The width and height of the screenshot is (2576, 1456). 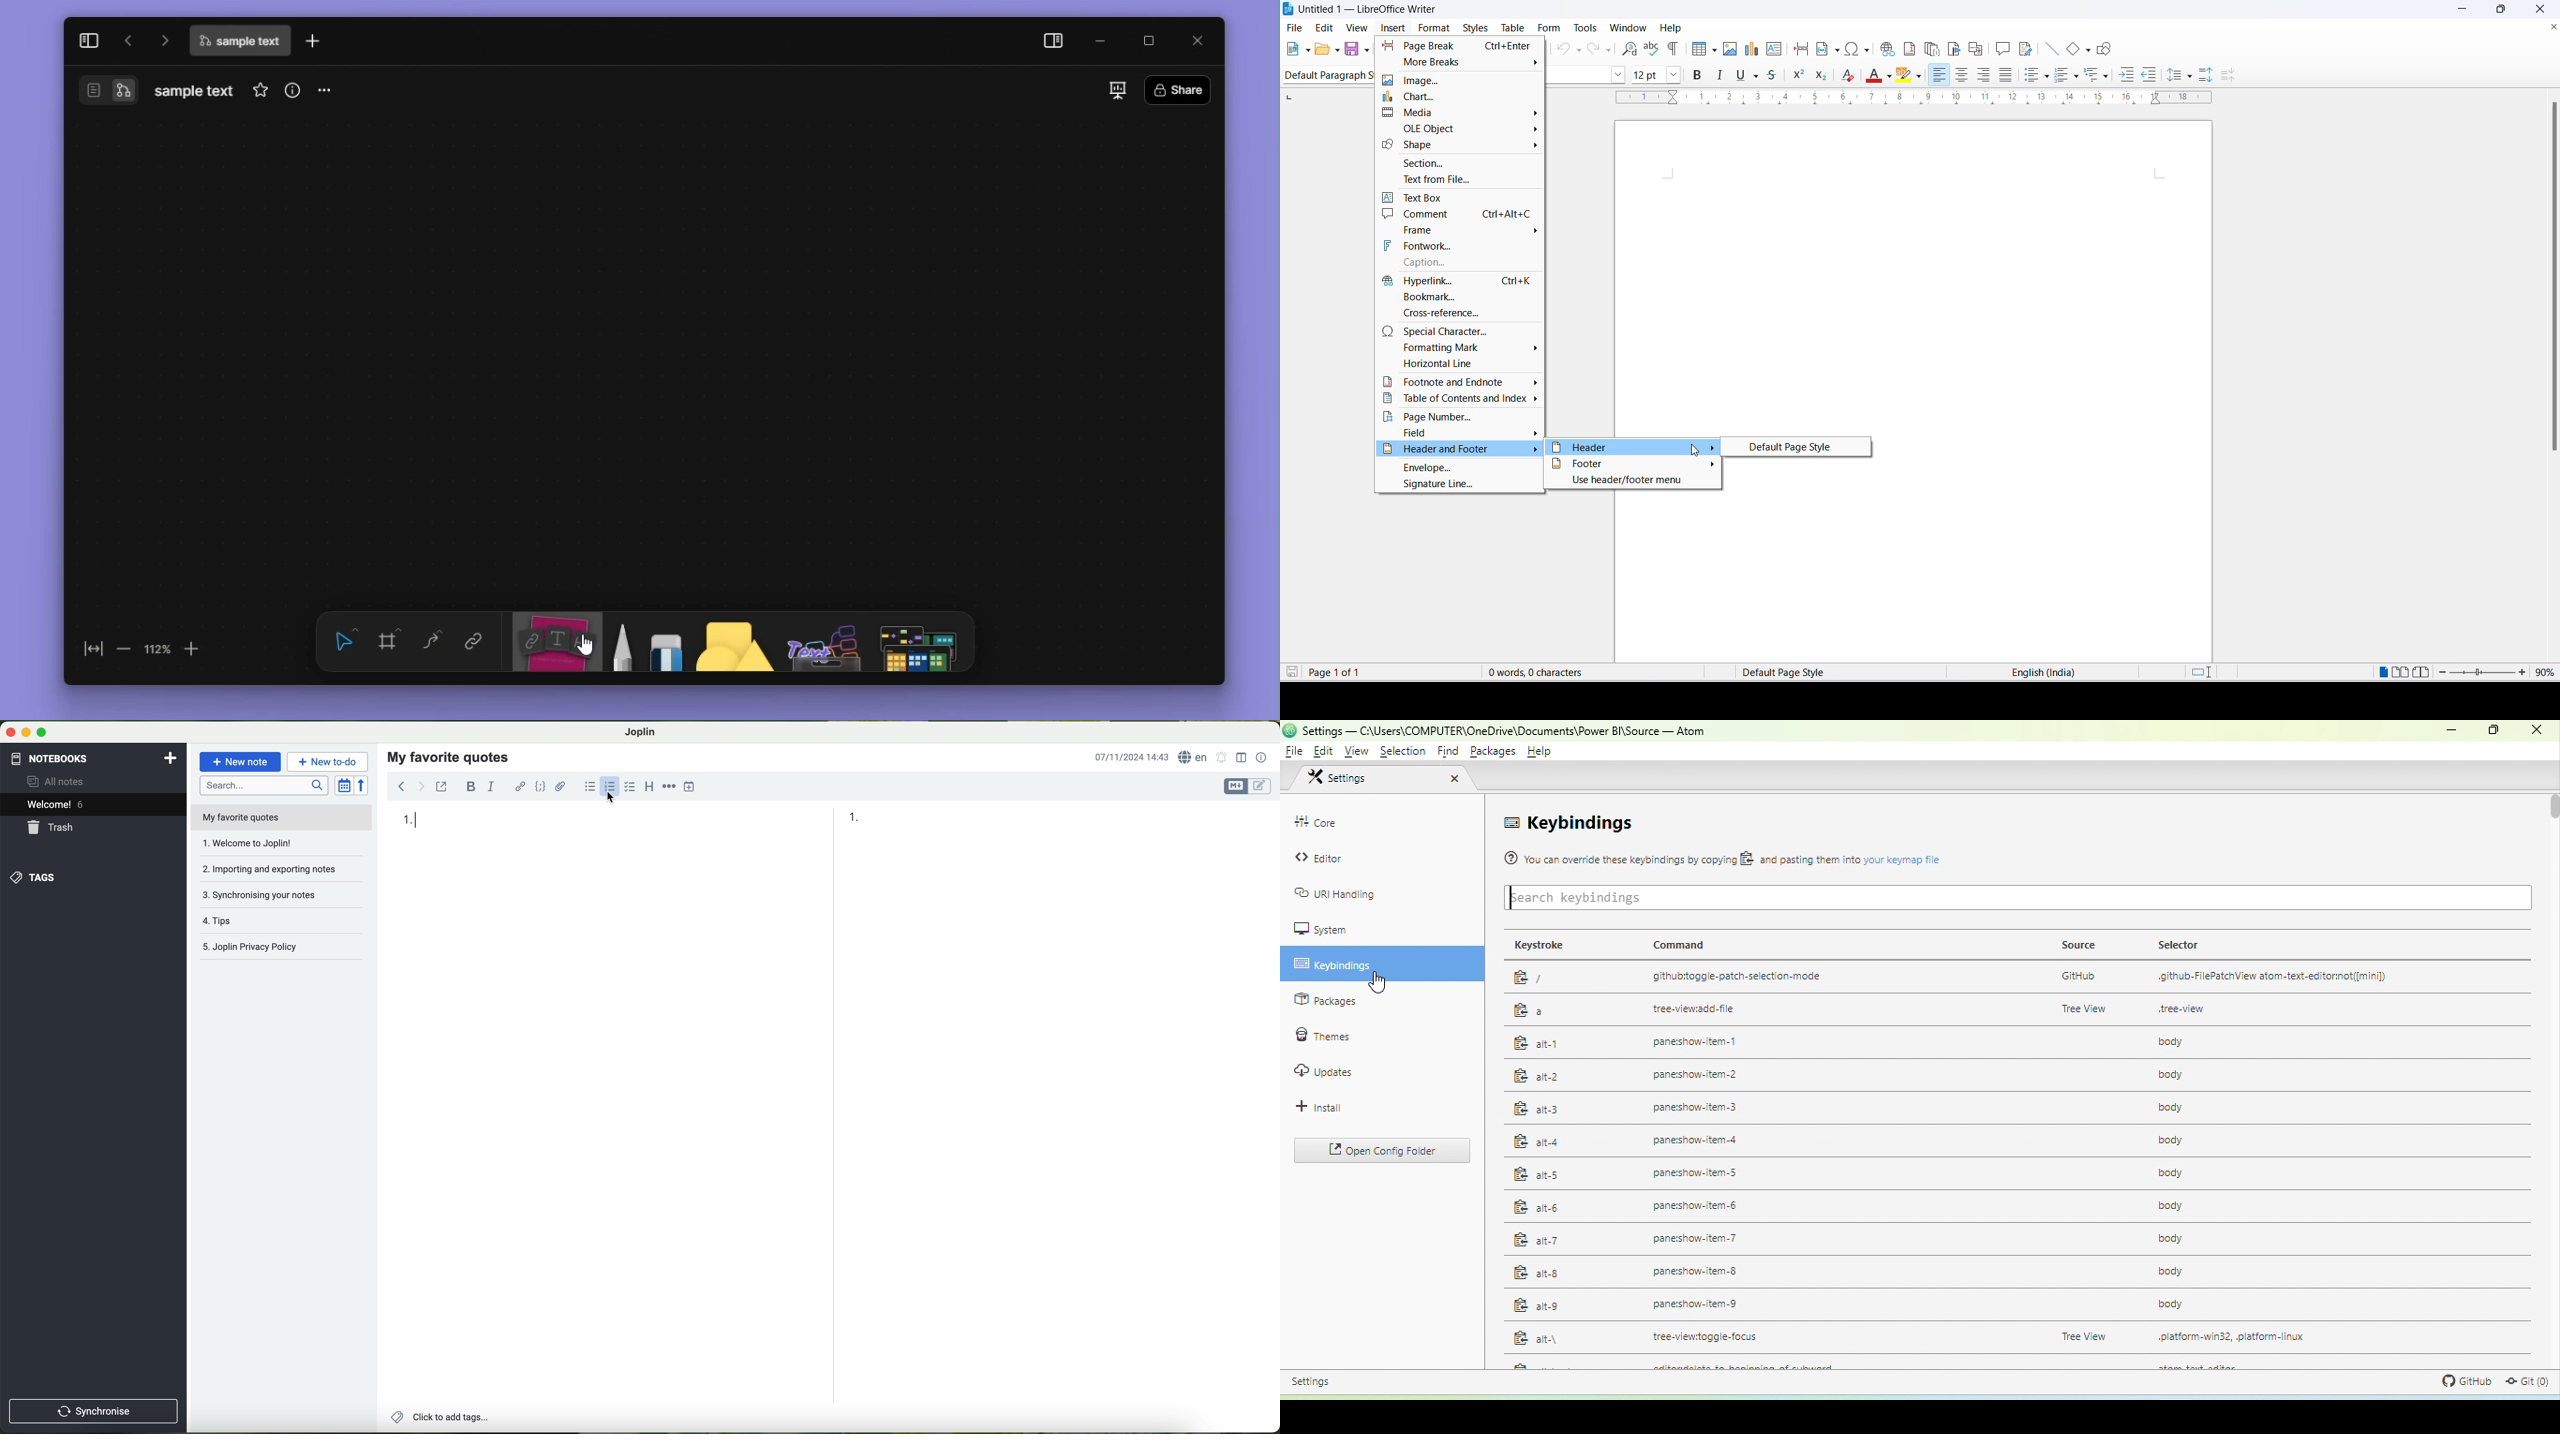 I want to click on media, so click(x=1458, y=114).